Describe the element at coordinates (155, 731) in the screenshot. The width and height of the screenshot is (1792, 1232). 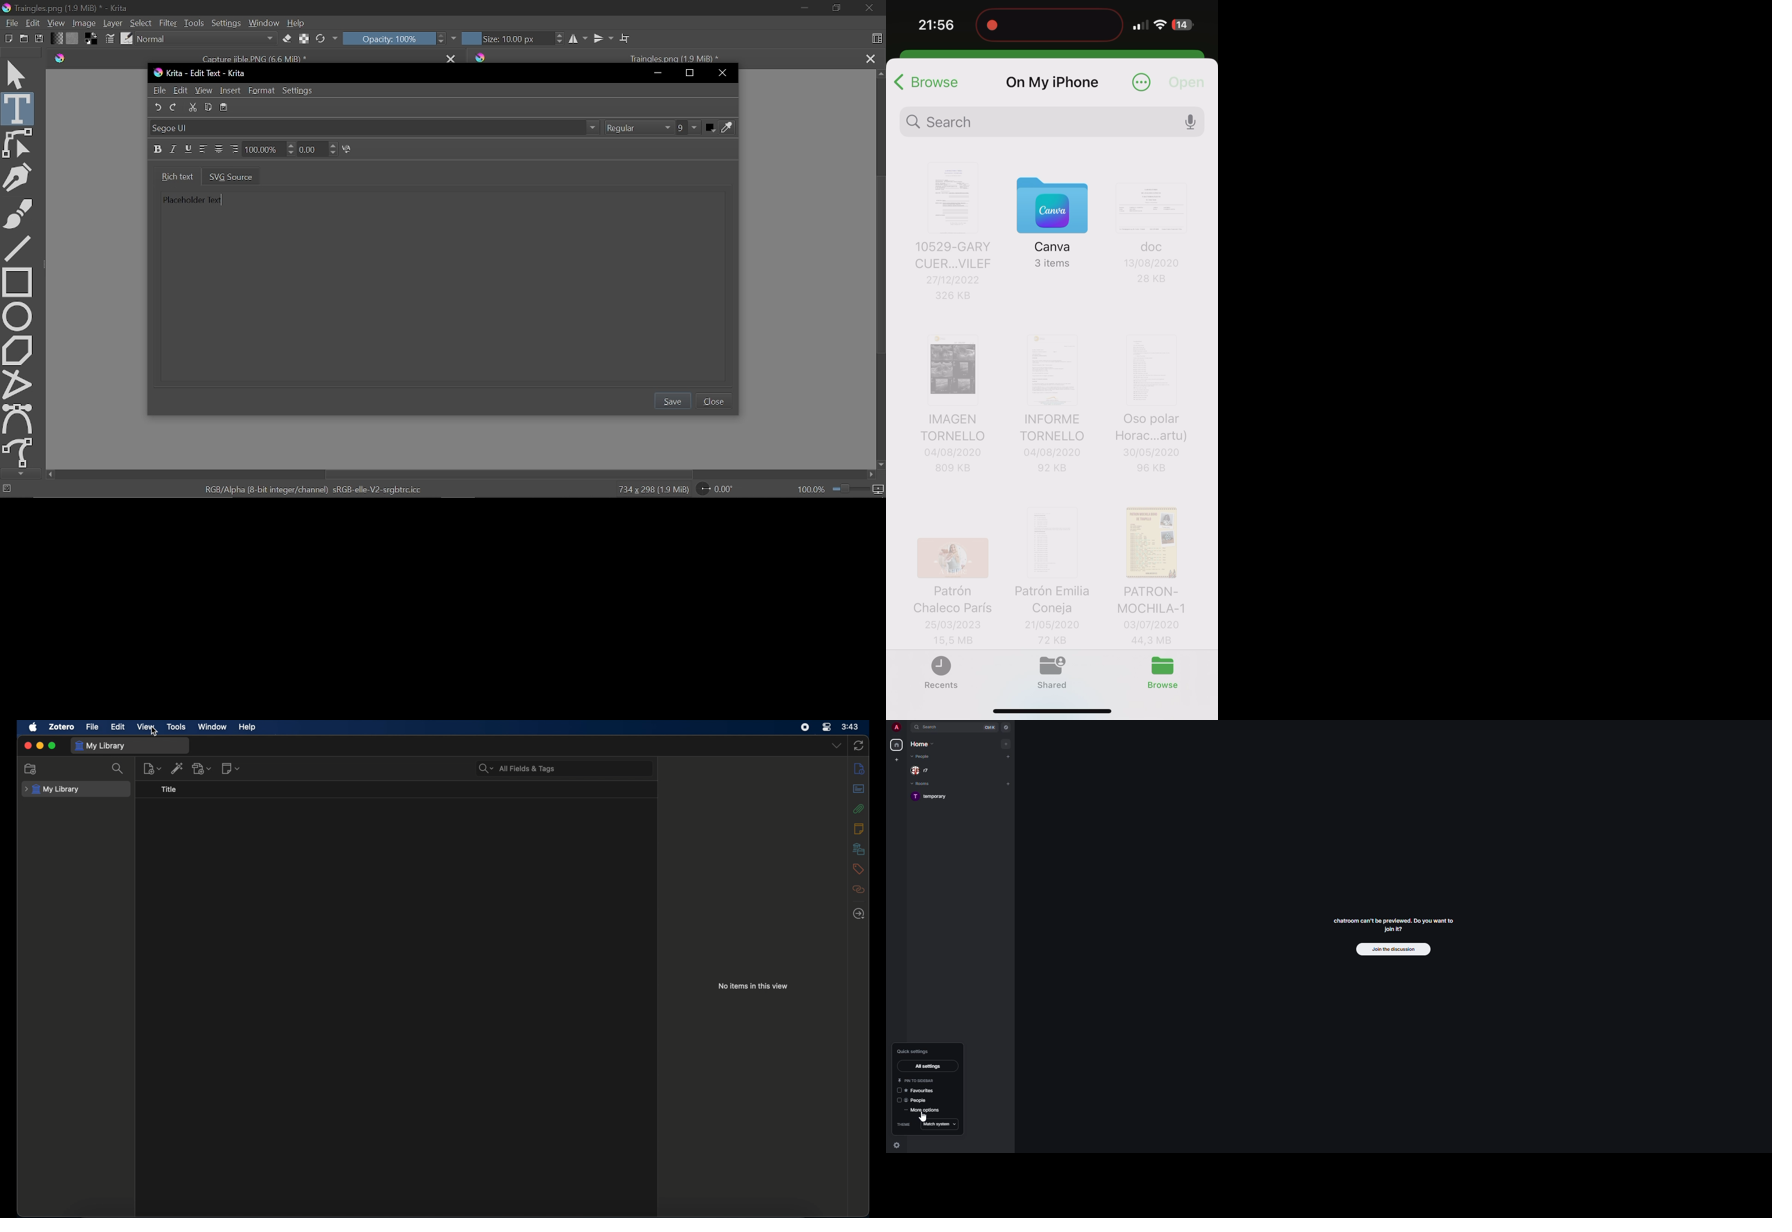
I see `cursor` at that location.